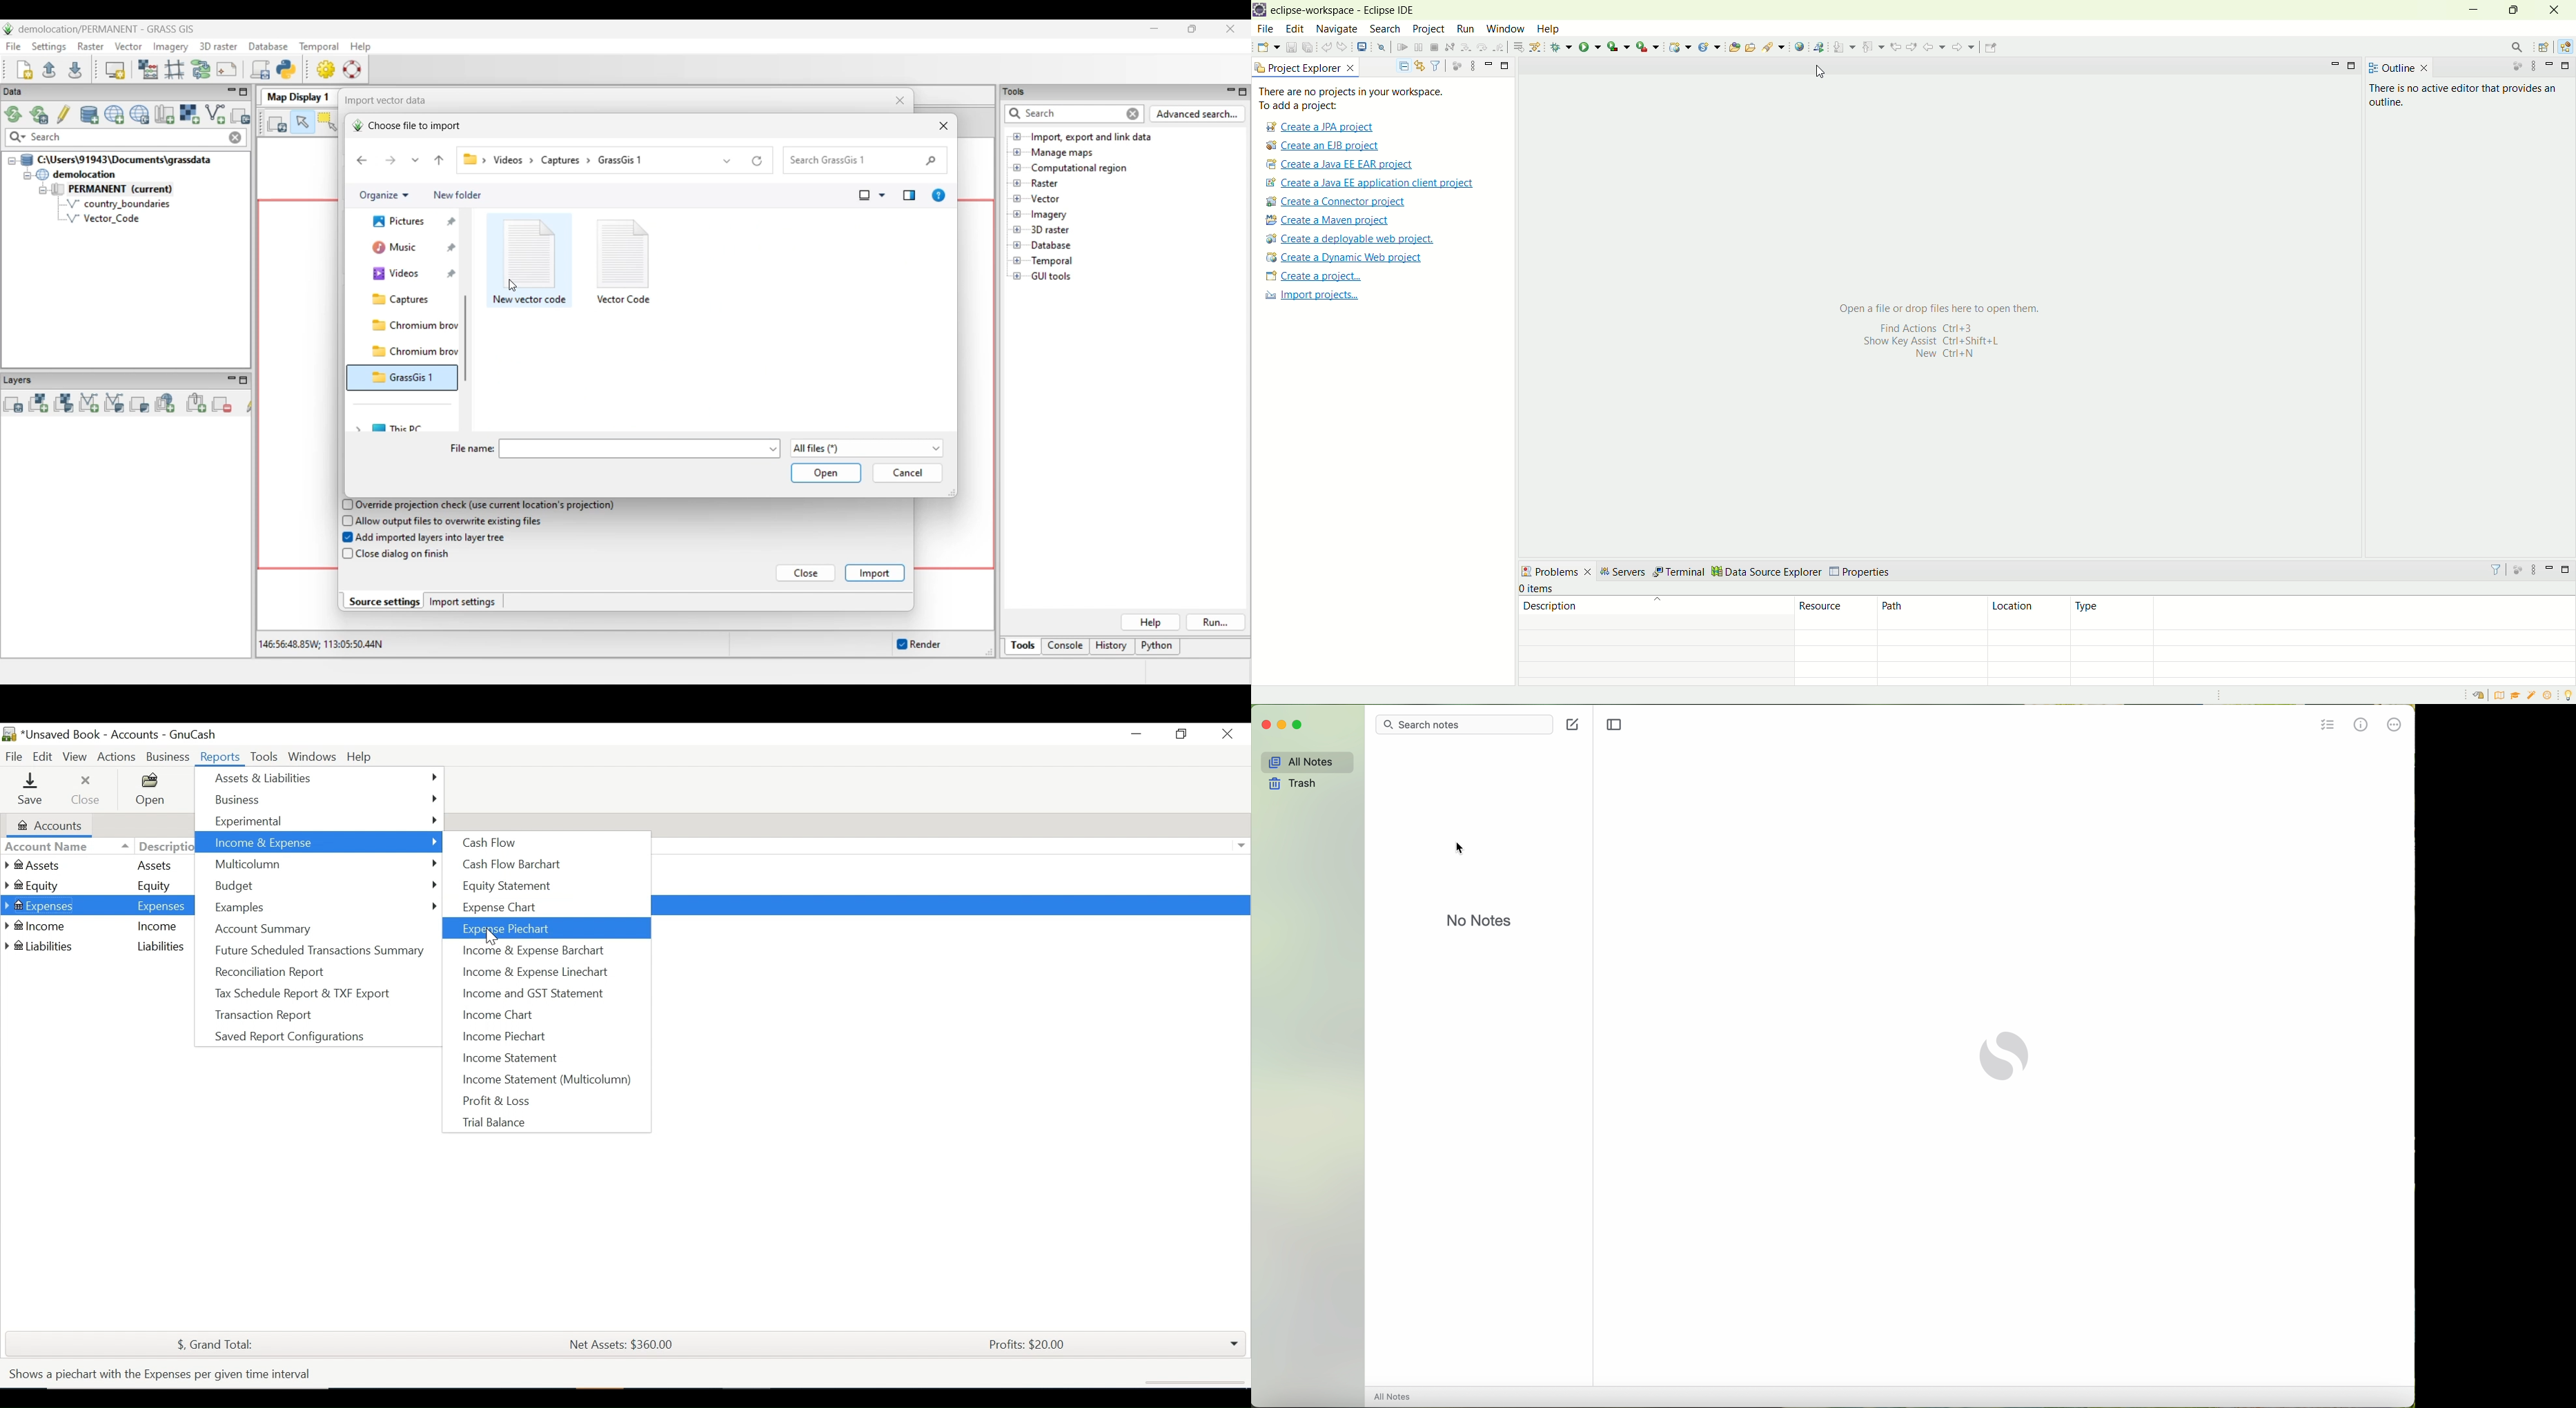  I want to click on Minimize, so click(1137, 735).